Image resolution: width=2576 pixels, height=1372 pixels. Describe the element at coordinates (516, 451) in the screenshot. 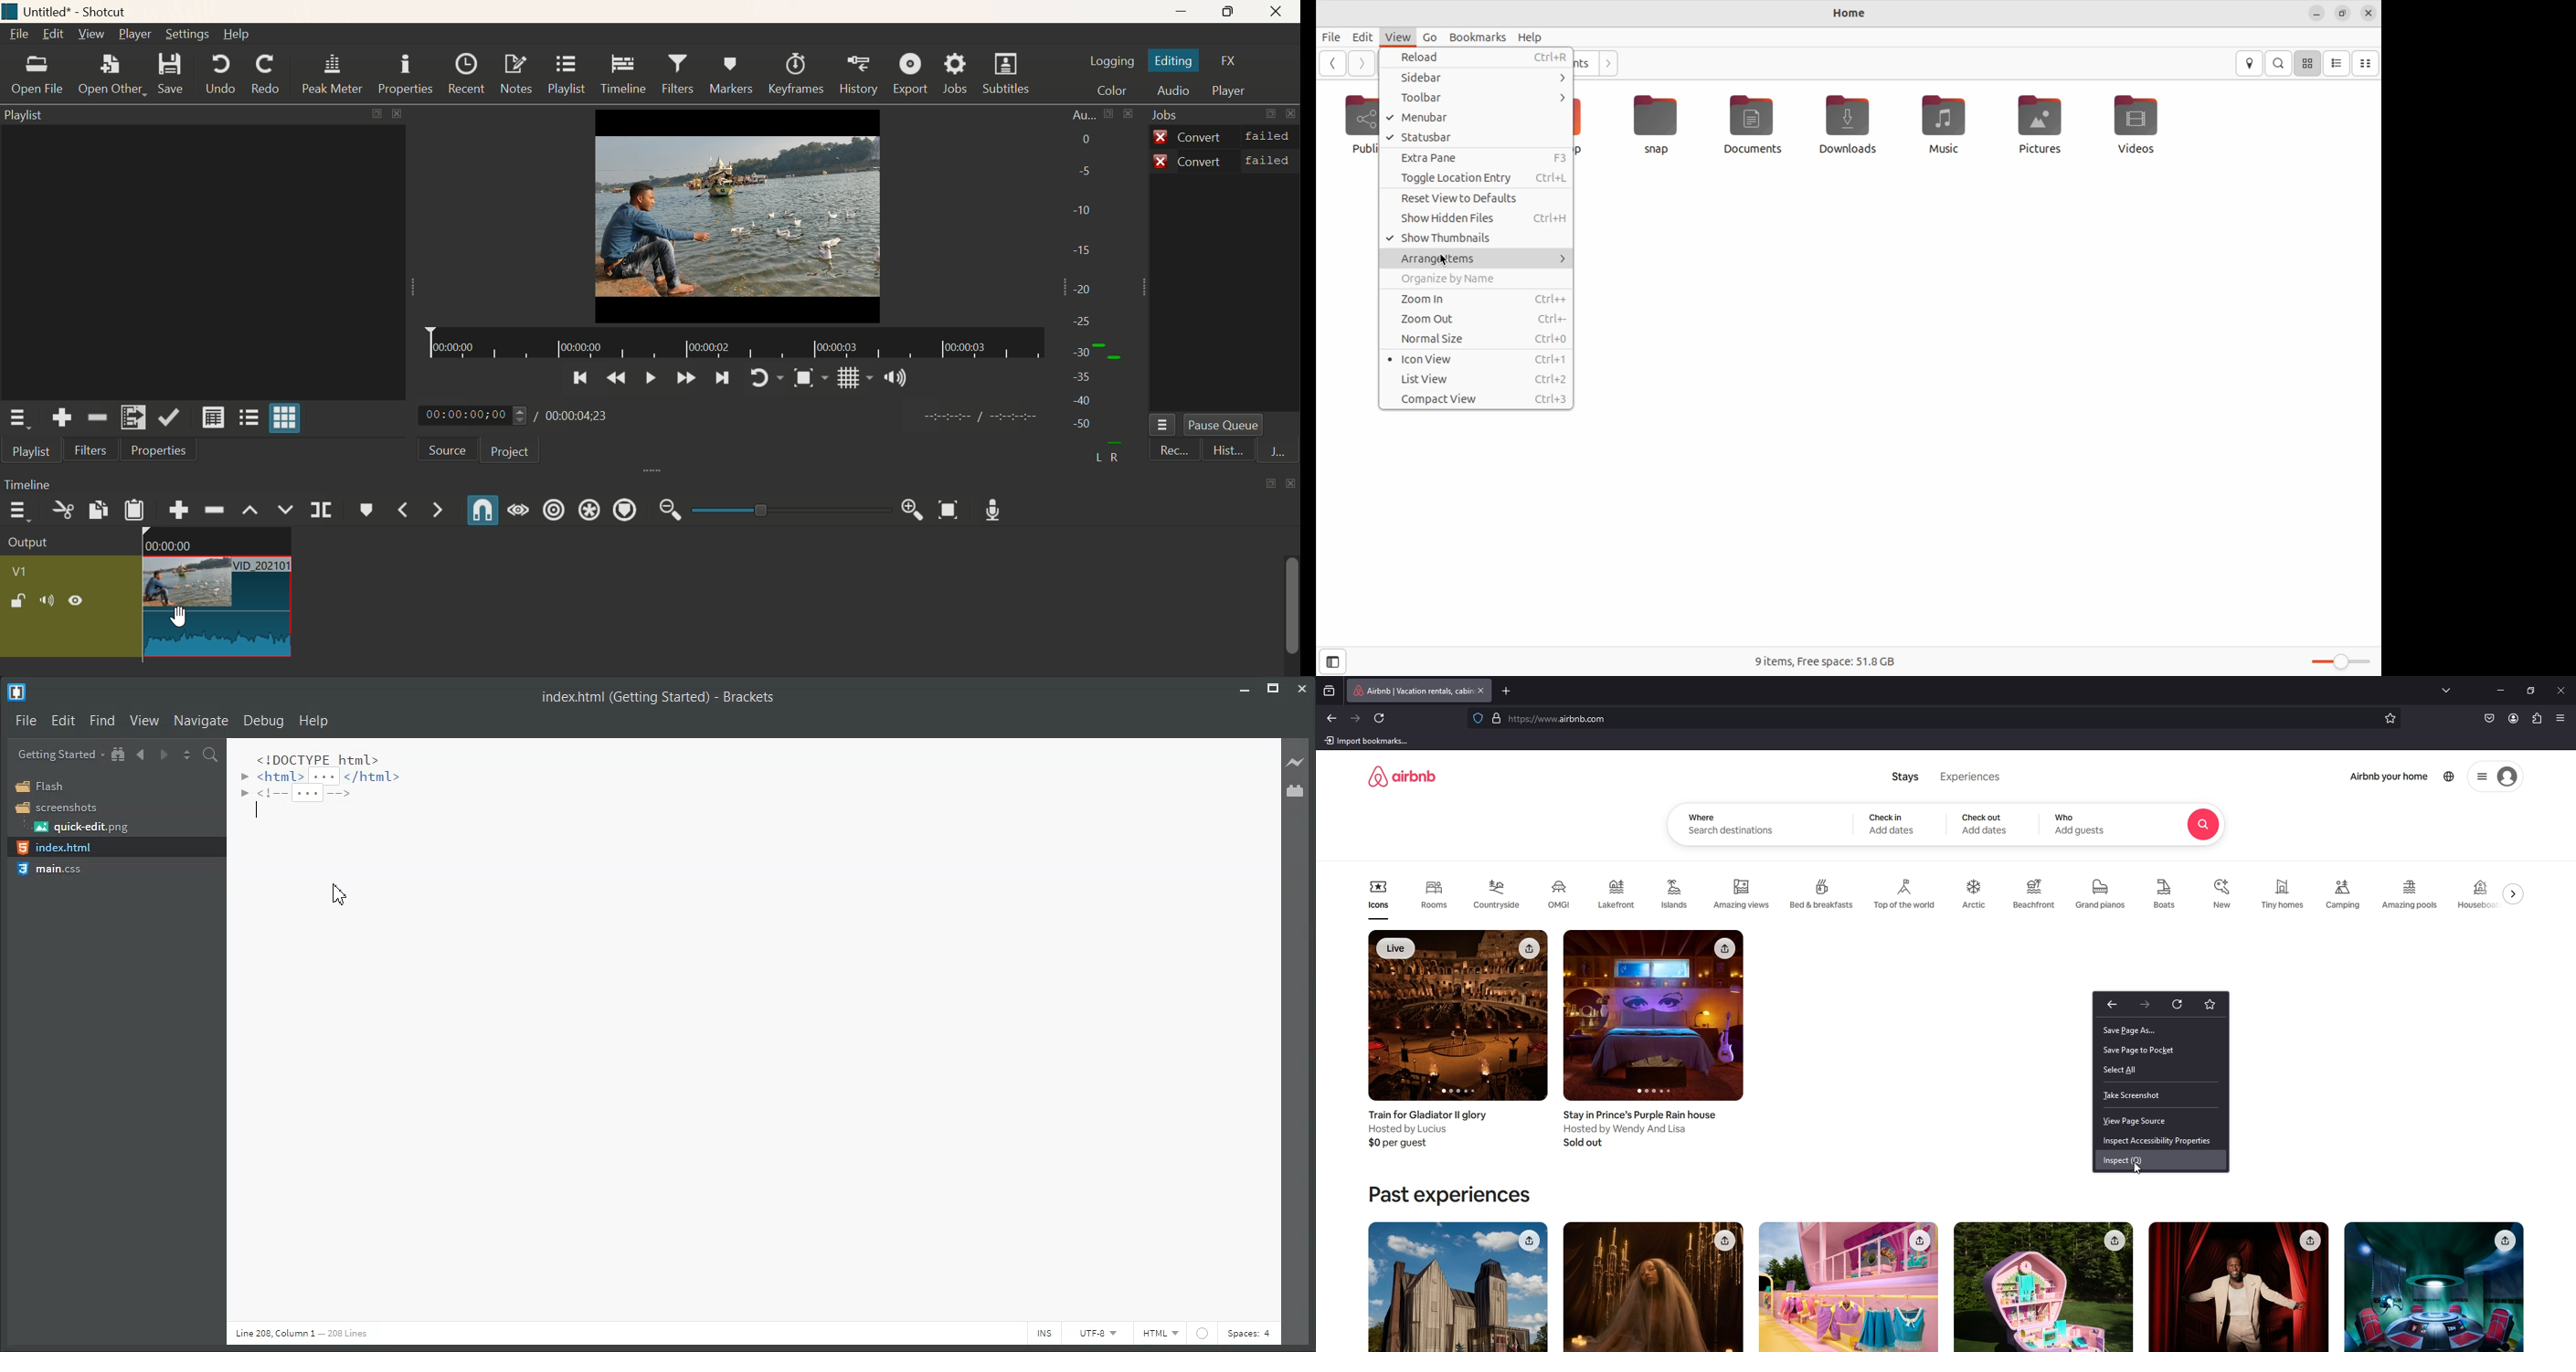

I see `` at that location.